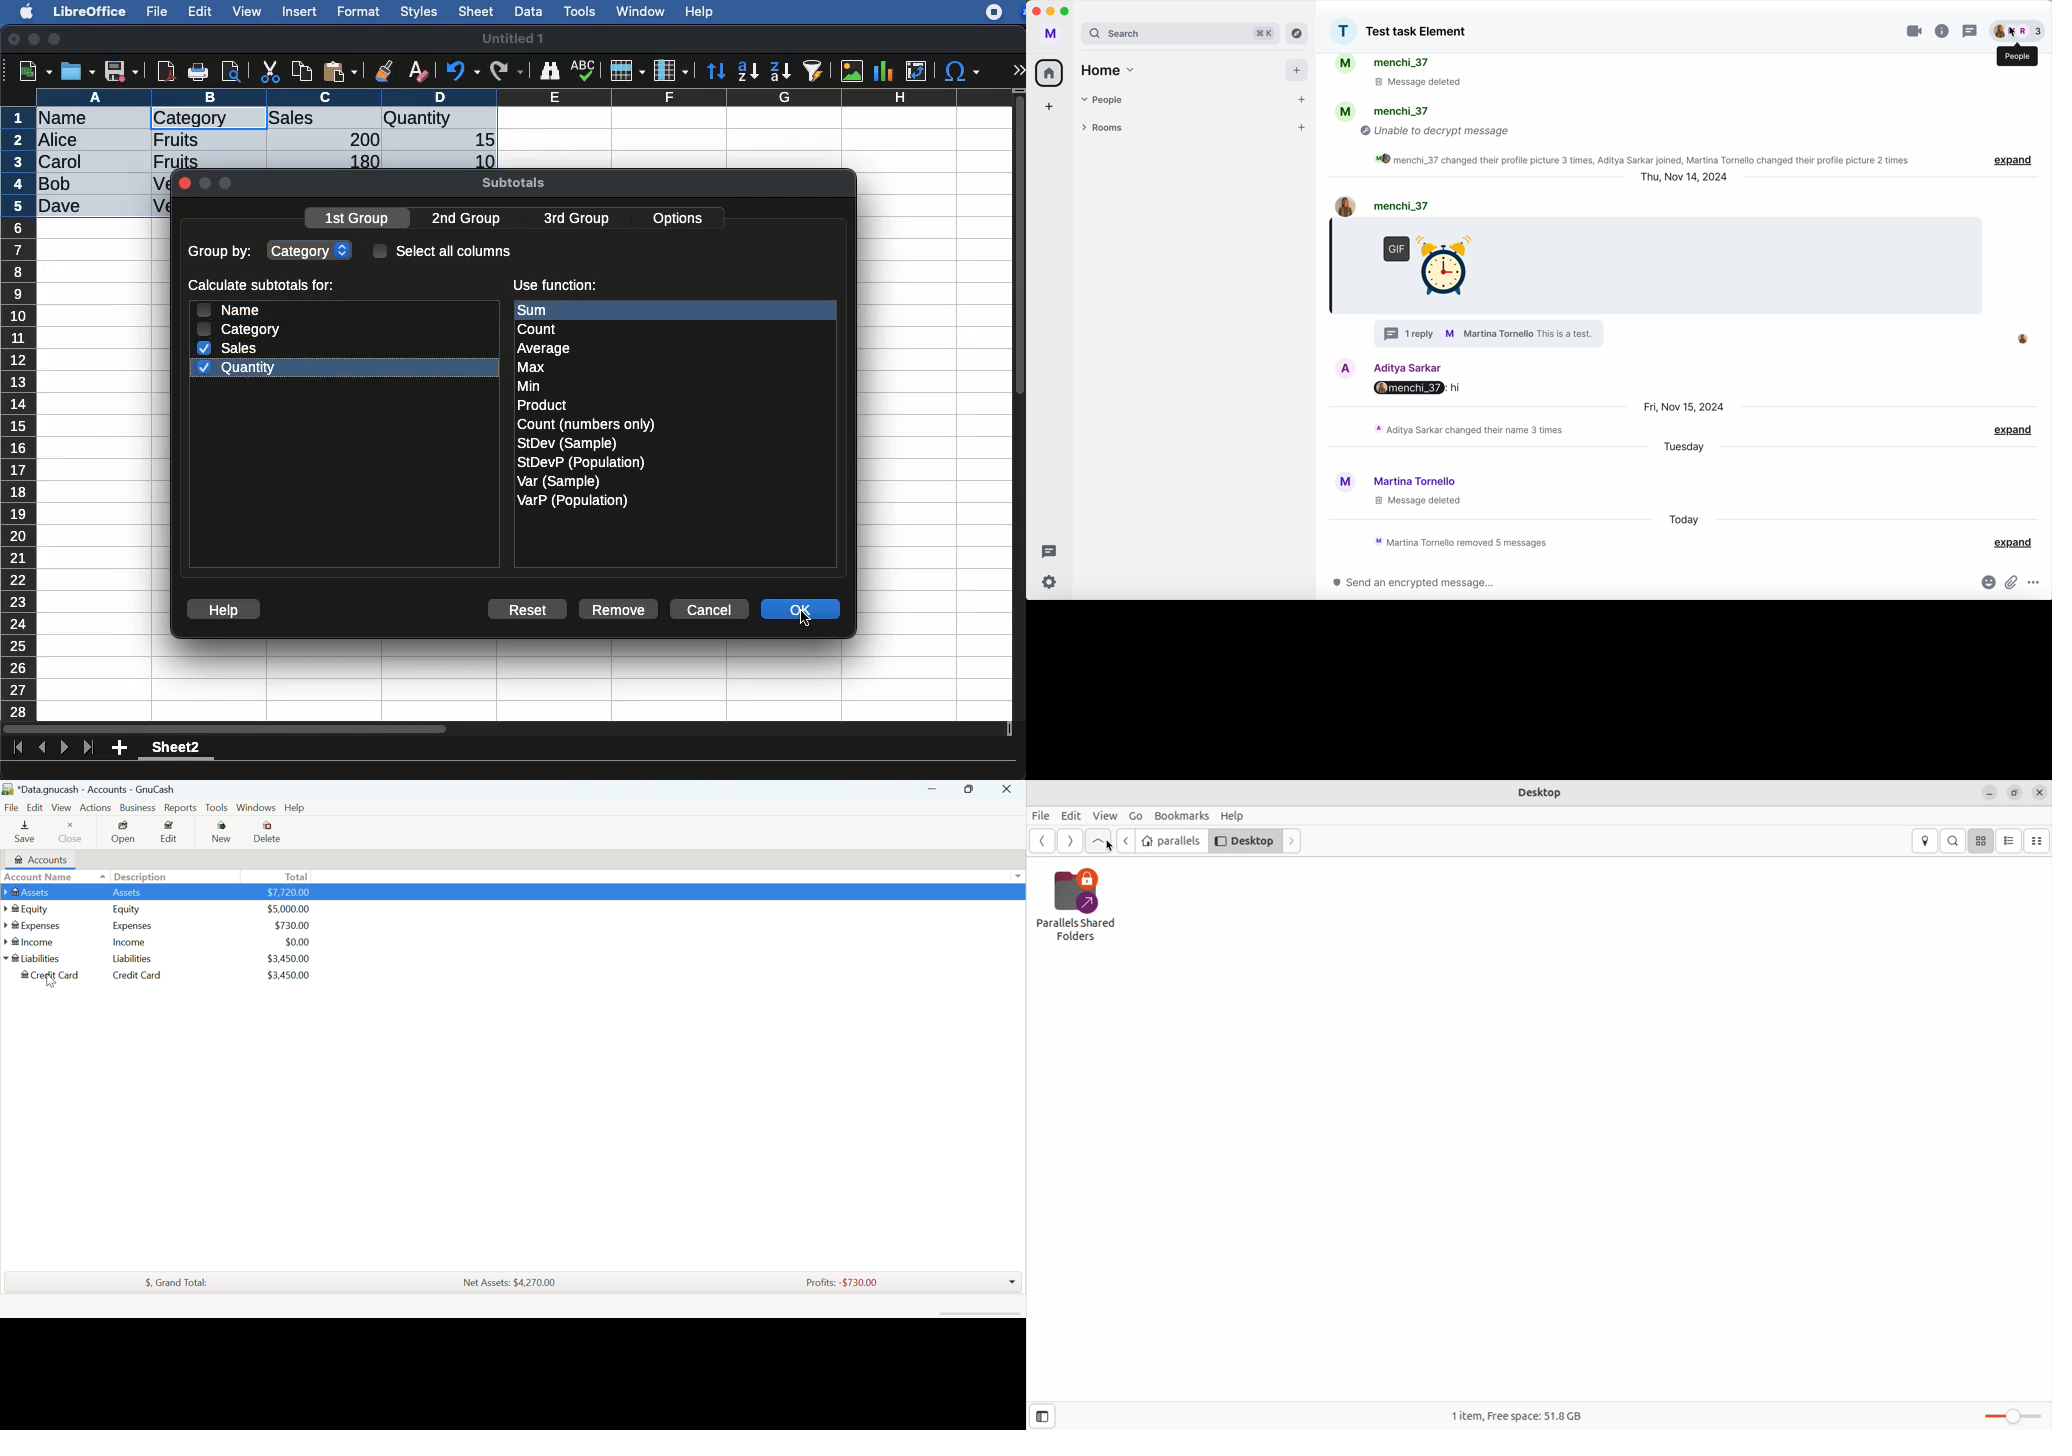  Describe the element at coordinates (2013, 544) in the screenshot. I see `expand` at that location.